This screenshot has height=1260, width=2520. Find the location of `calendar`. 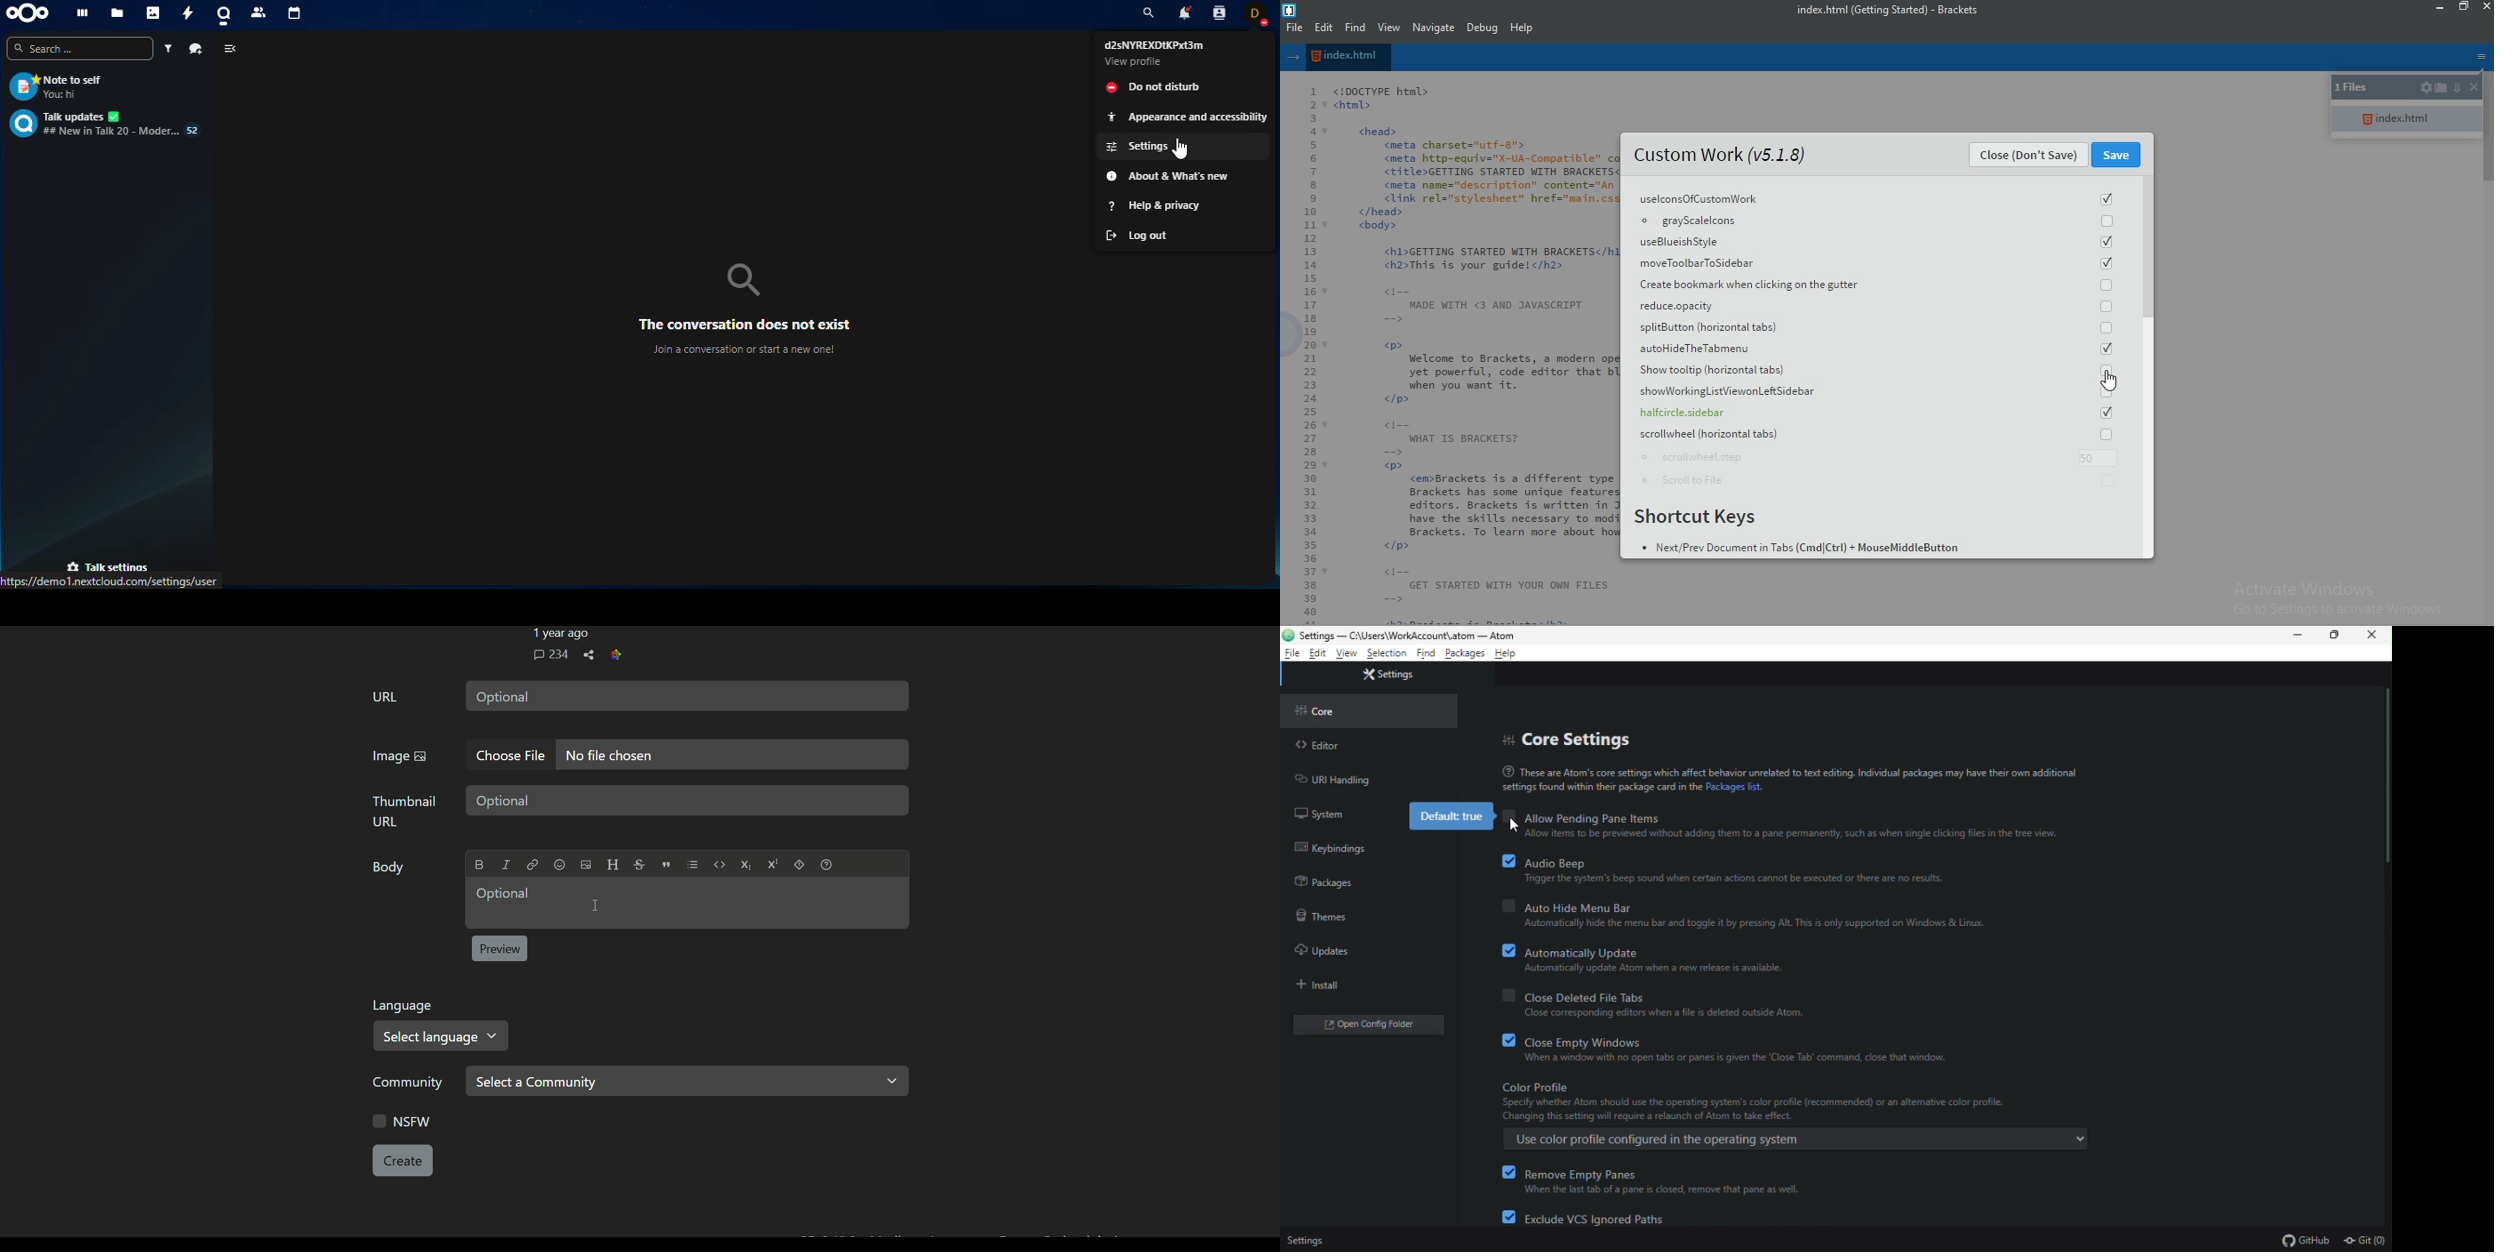

calendar is located at coordinates (296, 16).